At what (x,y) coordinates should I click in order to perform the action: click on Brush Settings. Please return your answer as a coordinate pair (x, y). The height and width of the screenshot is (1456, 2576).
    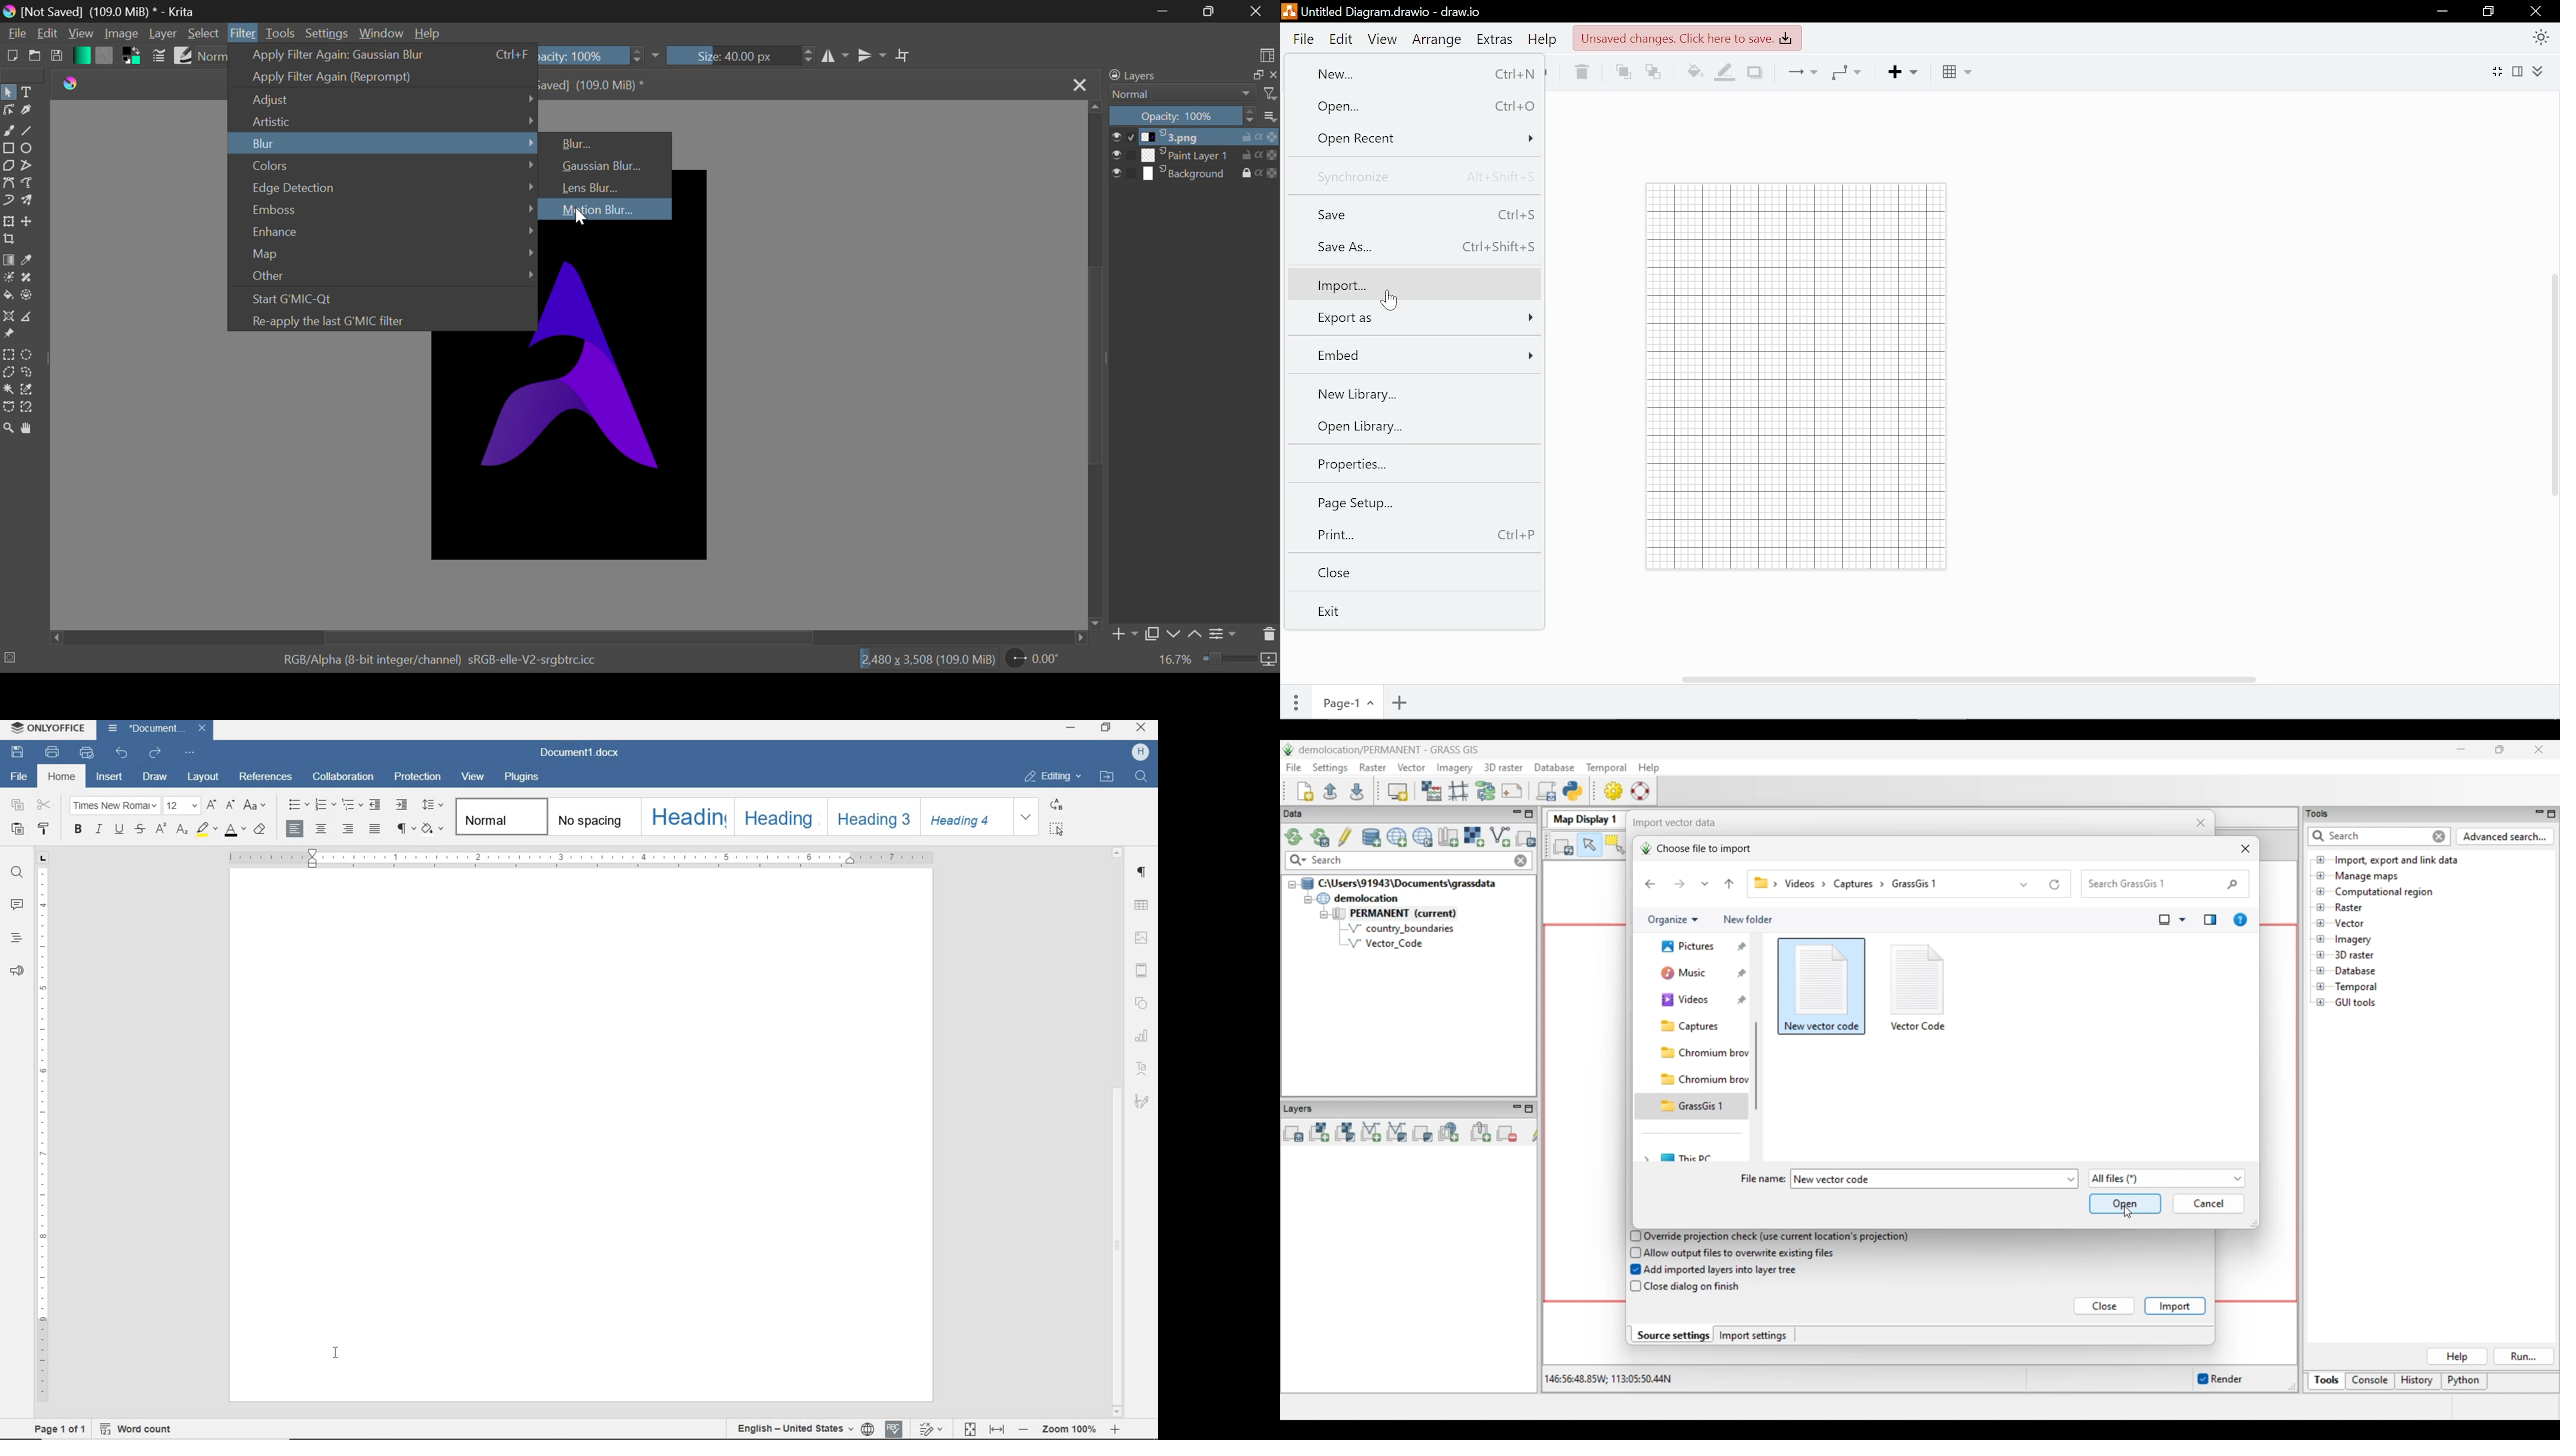
    Looking at the image, I should click on (160, 56).